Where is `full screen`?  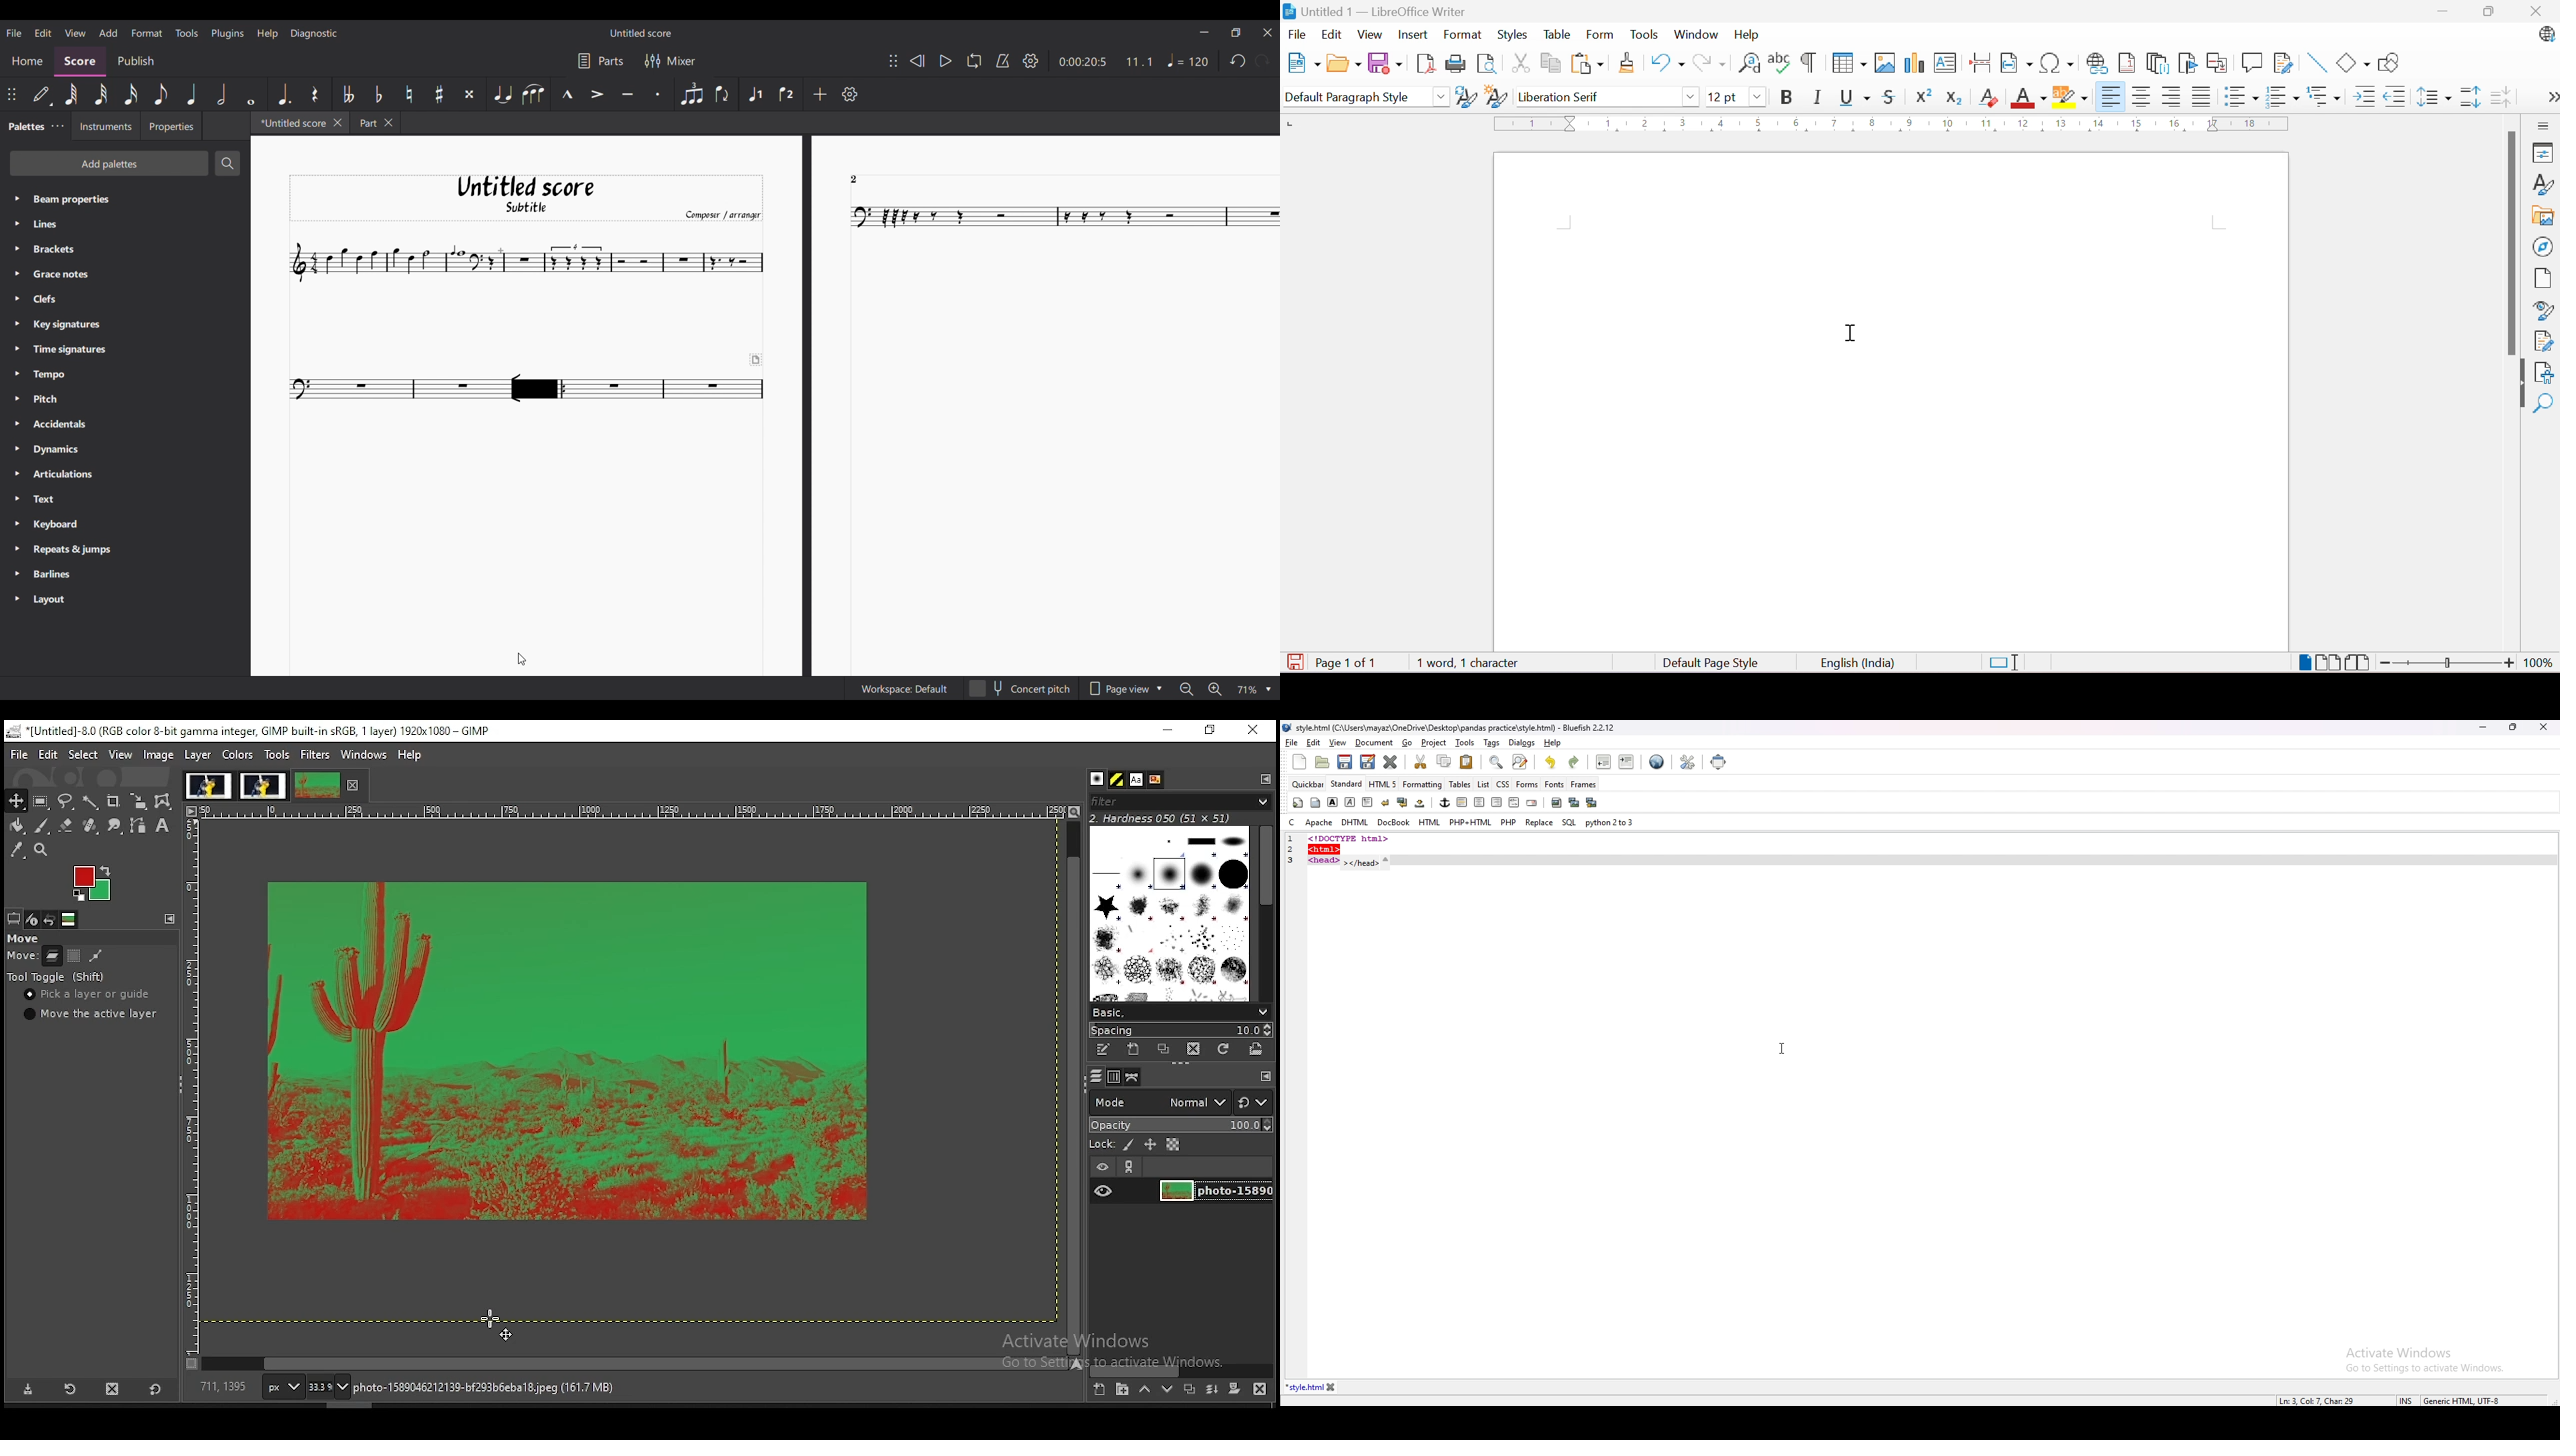
full screen is located at coordinates (1720, 761).